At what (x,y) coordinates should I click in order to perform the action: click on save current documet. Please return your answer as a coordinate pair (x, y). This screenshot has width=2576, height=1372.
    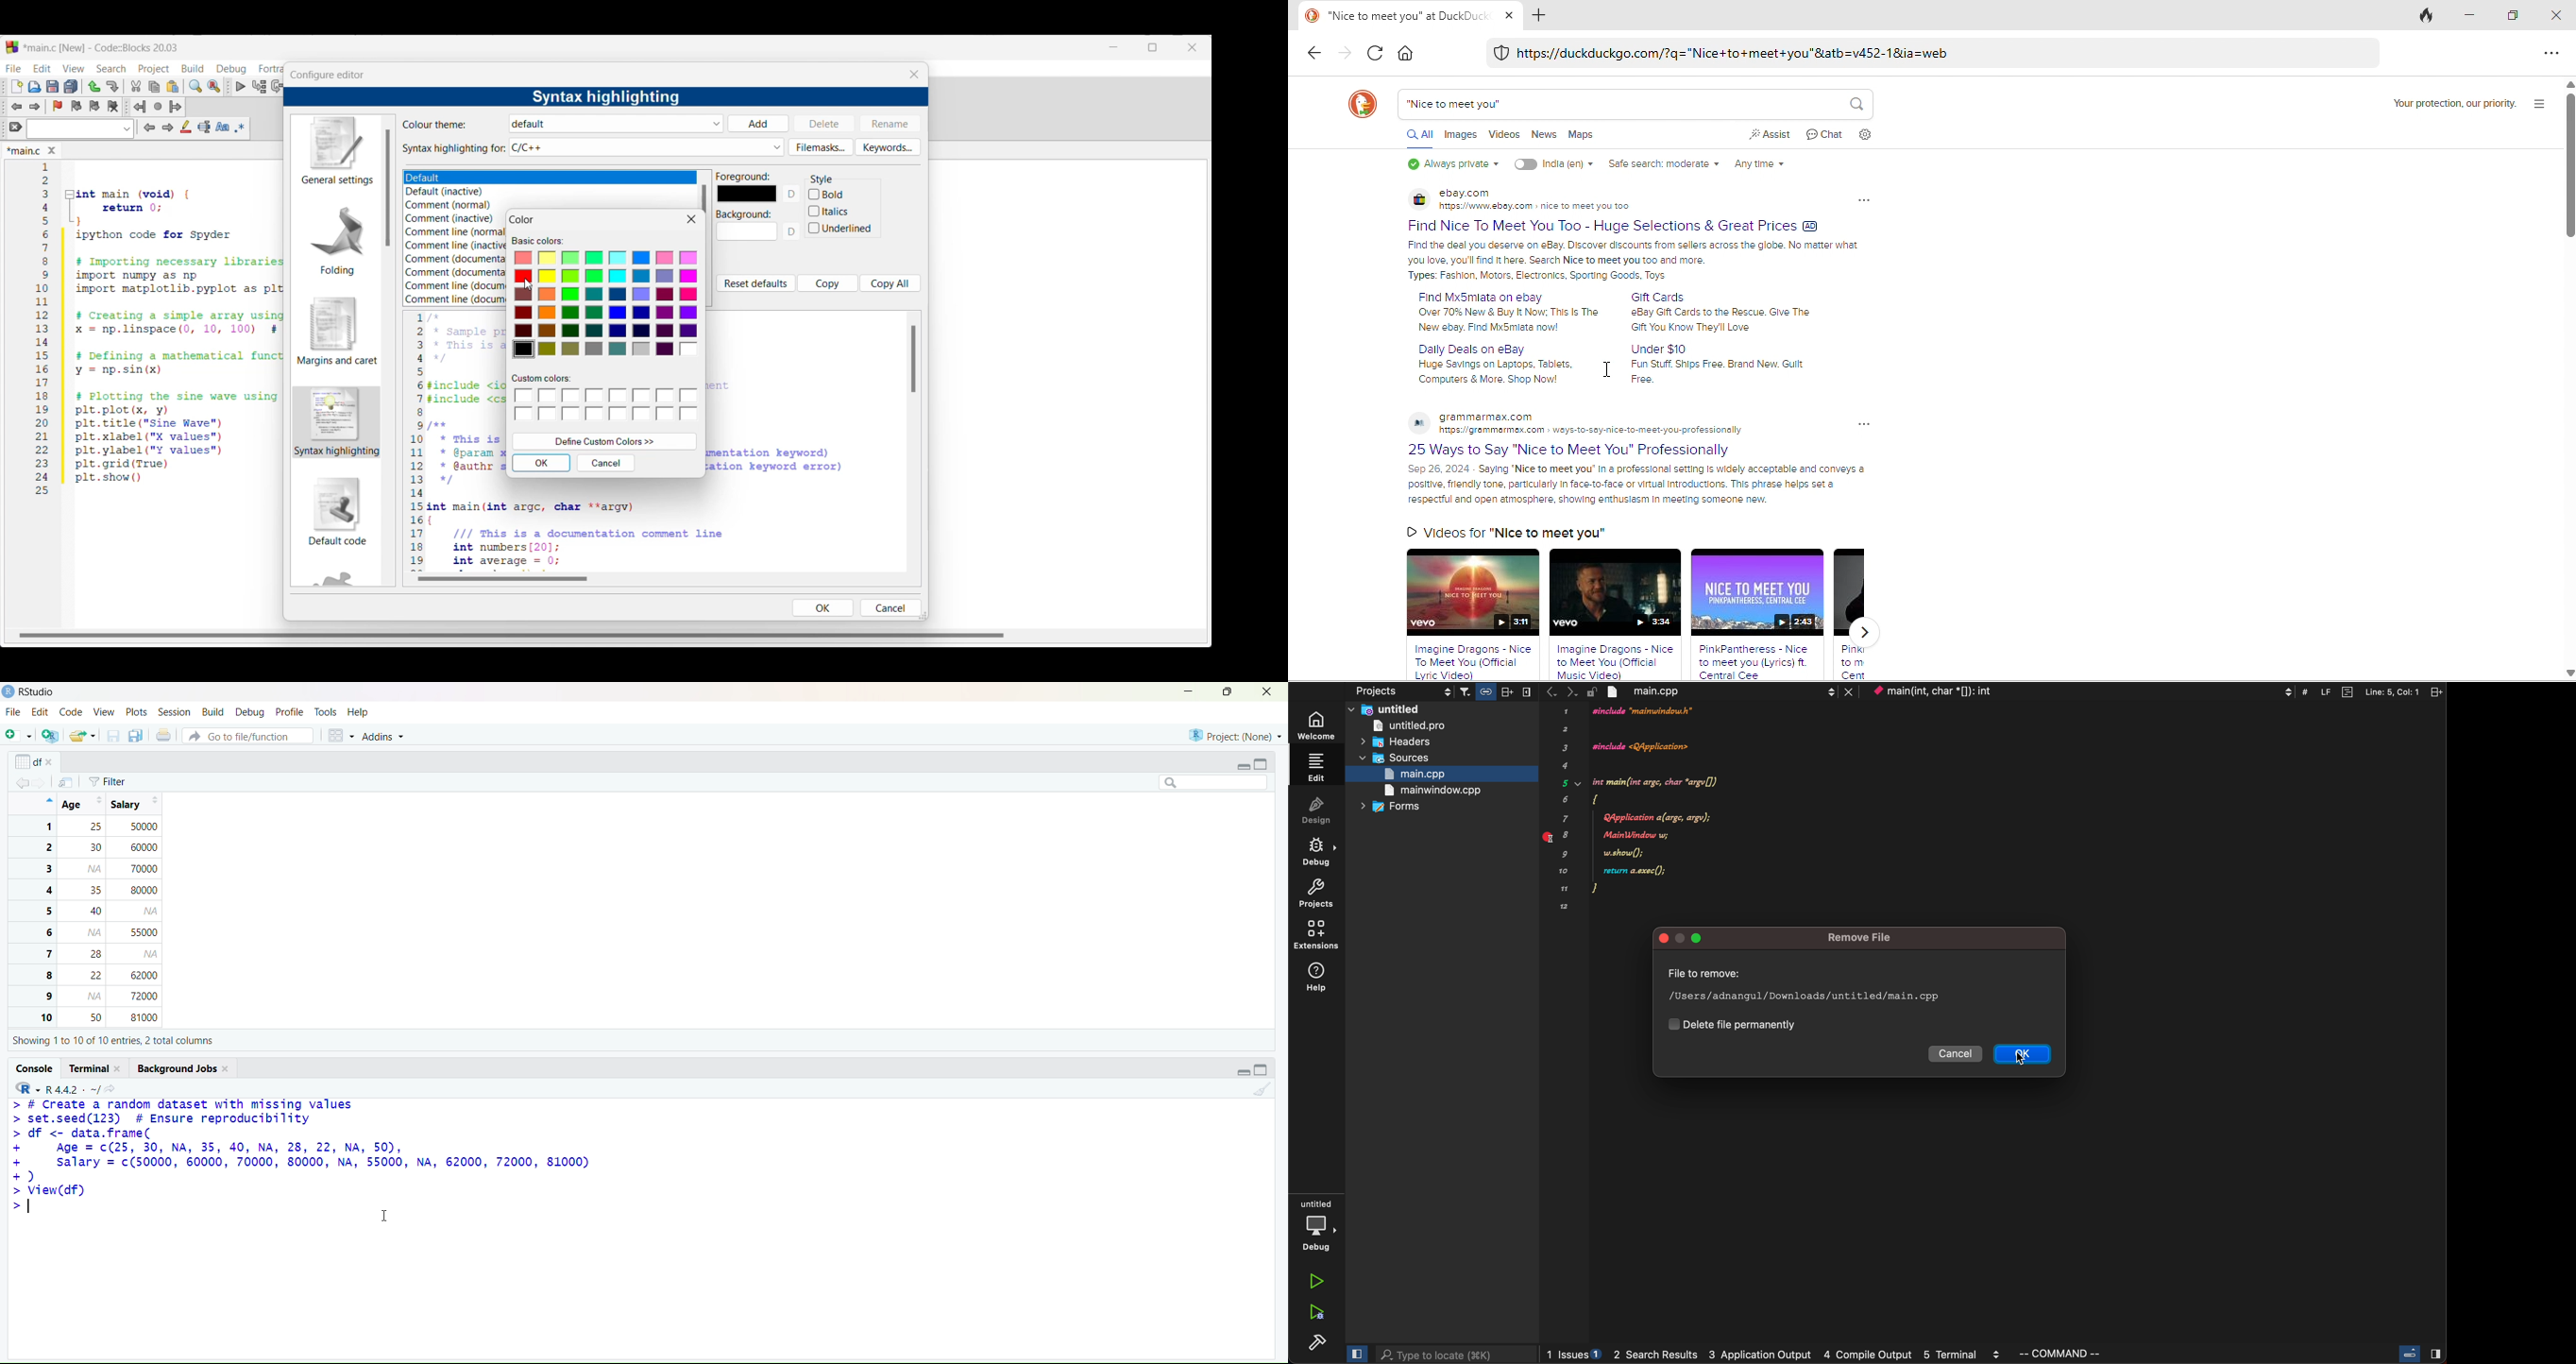
    Looking at the image, I should click on (112, 736).